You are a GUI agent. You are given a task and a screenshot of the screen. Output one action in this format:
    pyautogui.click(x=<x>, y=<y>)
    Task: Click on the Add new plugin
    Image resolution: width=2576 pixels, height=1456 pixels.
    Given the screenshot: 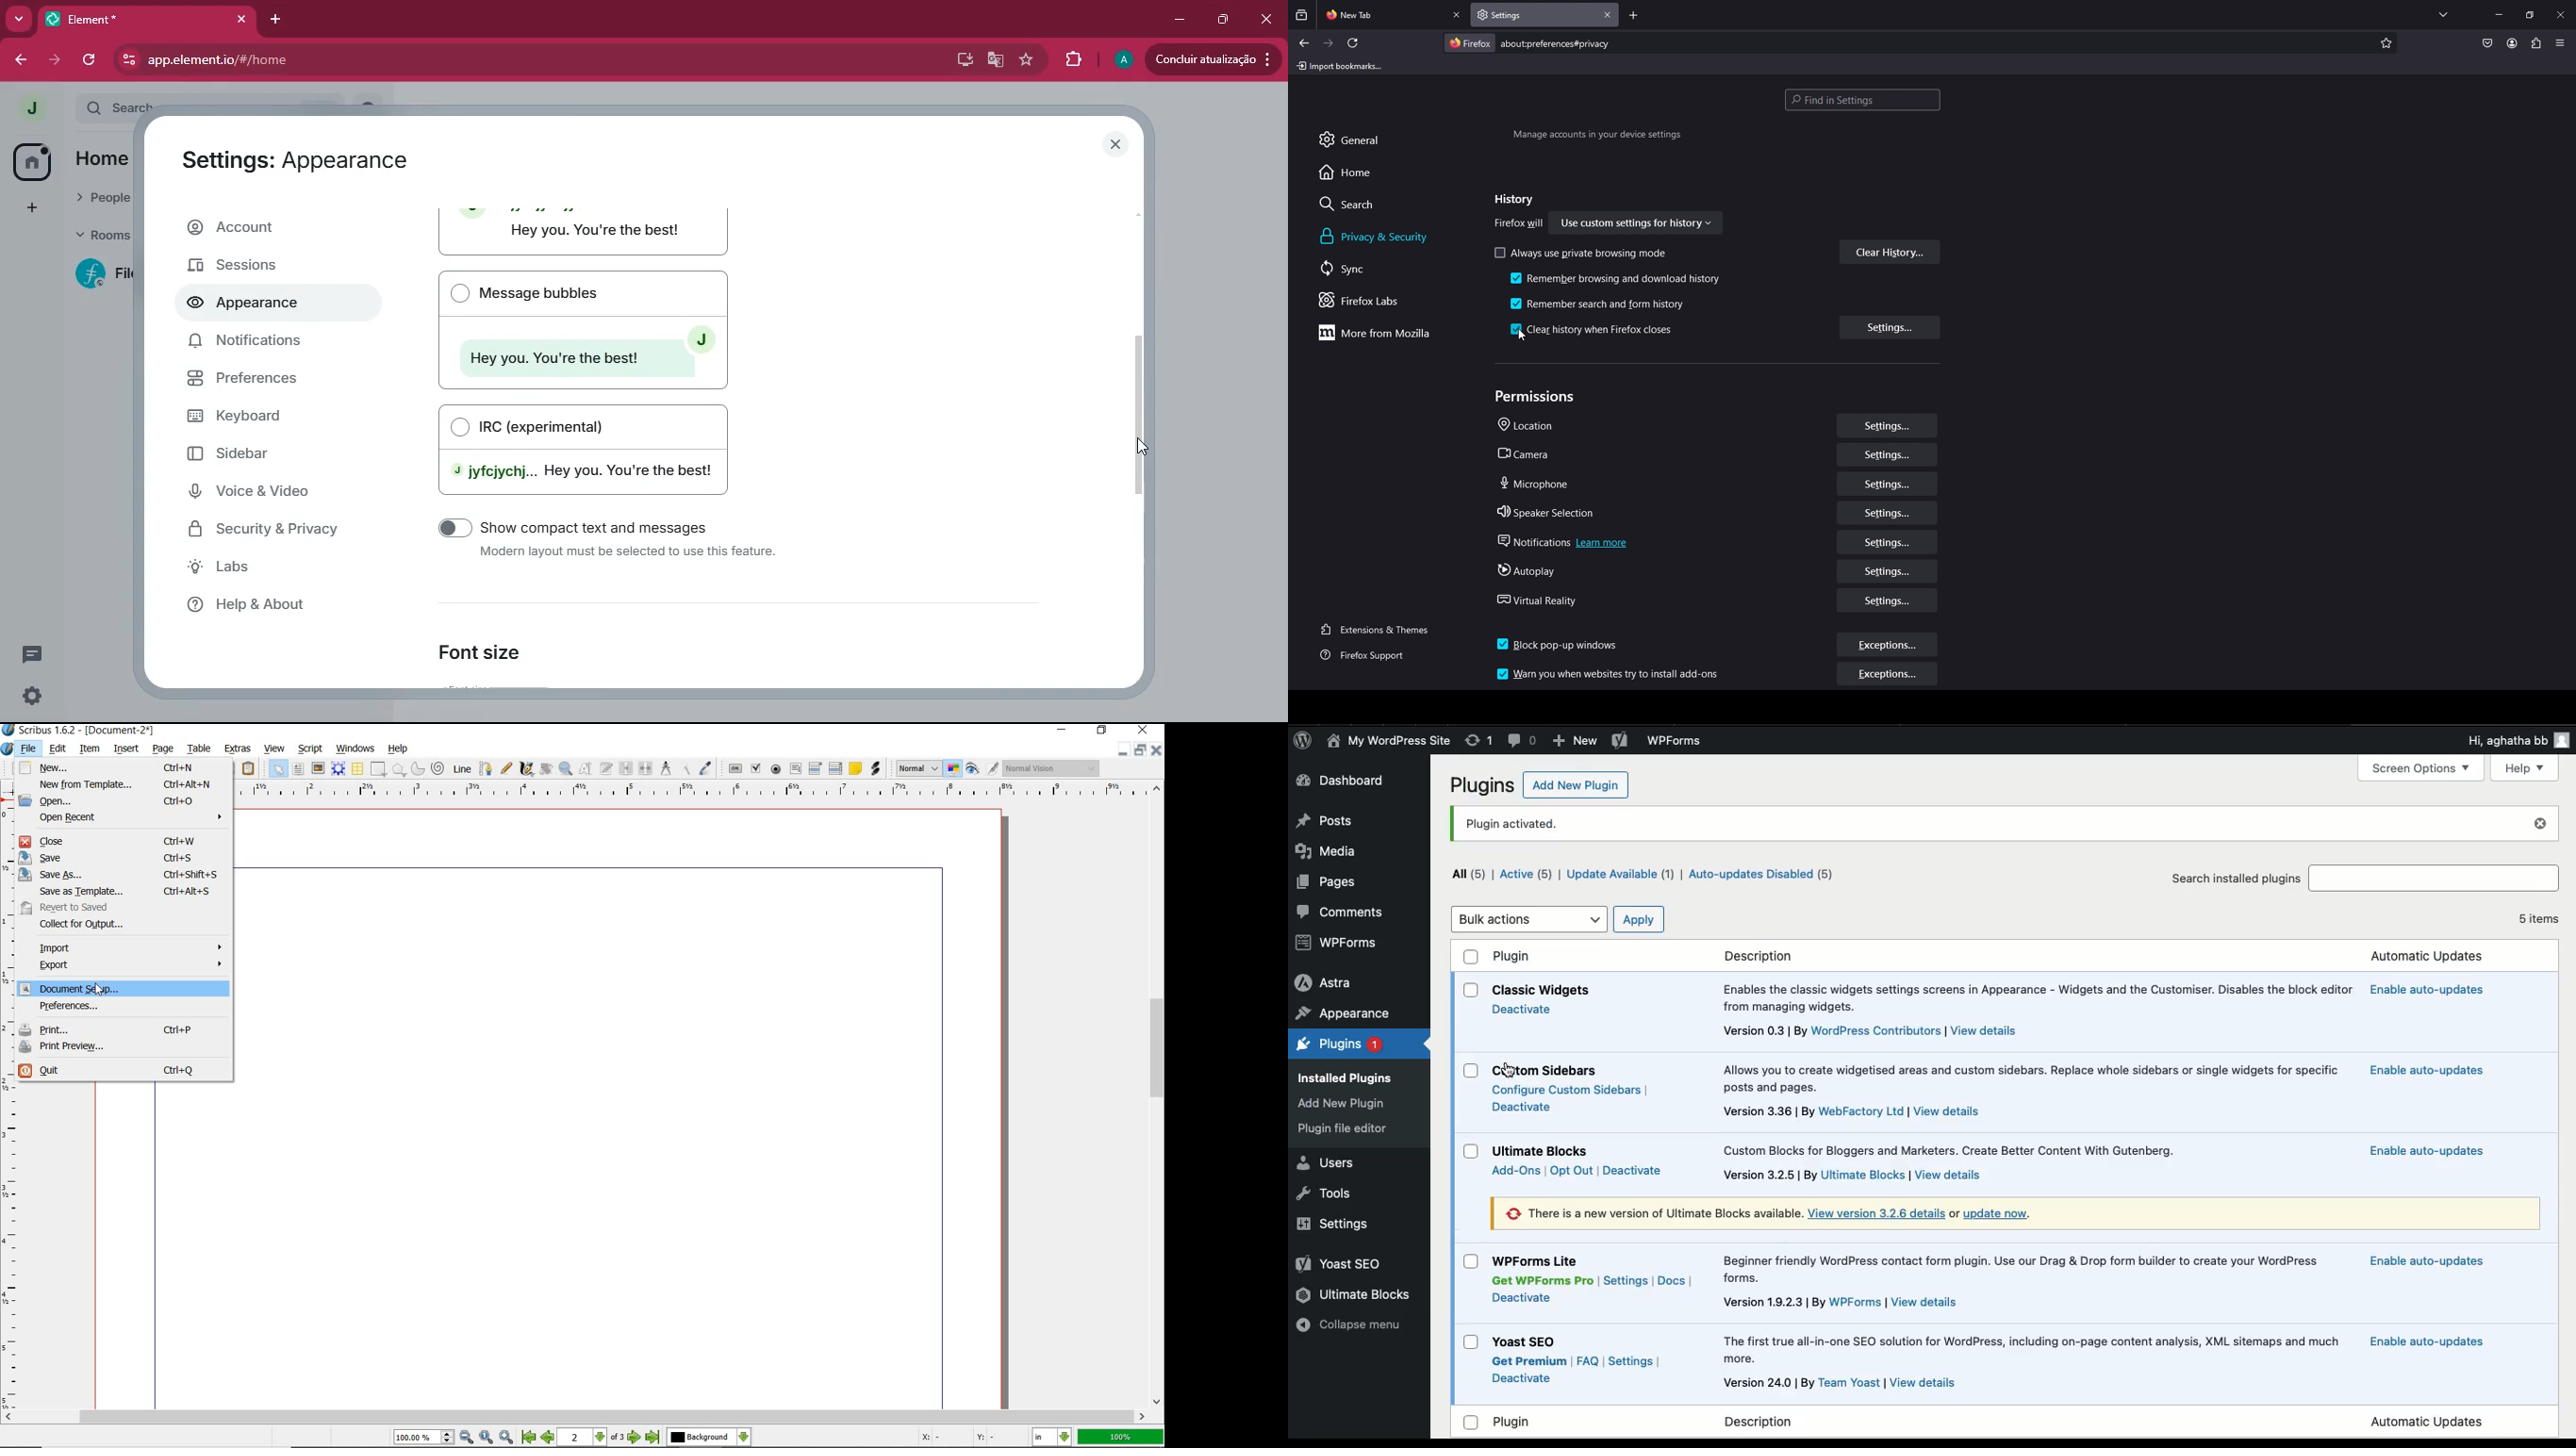 What is the action you would take?
    pyautogui.click(x=1571, y=787)
    